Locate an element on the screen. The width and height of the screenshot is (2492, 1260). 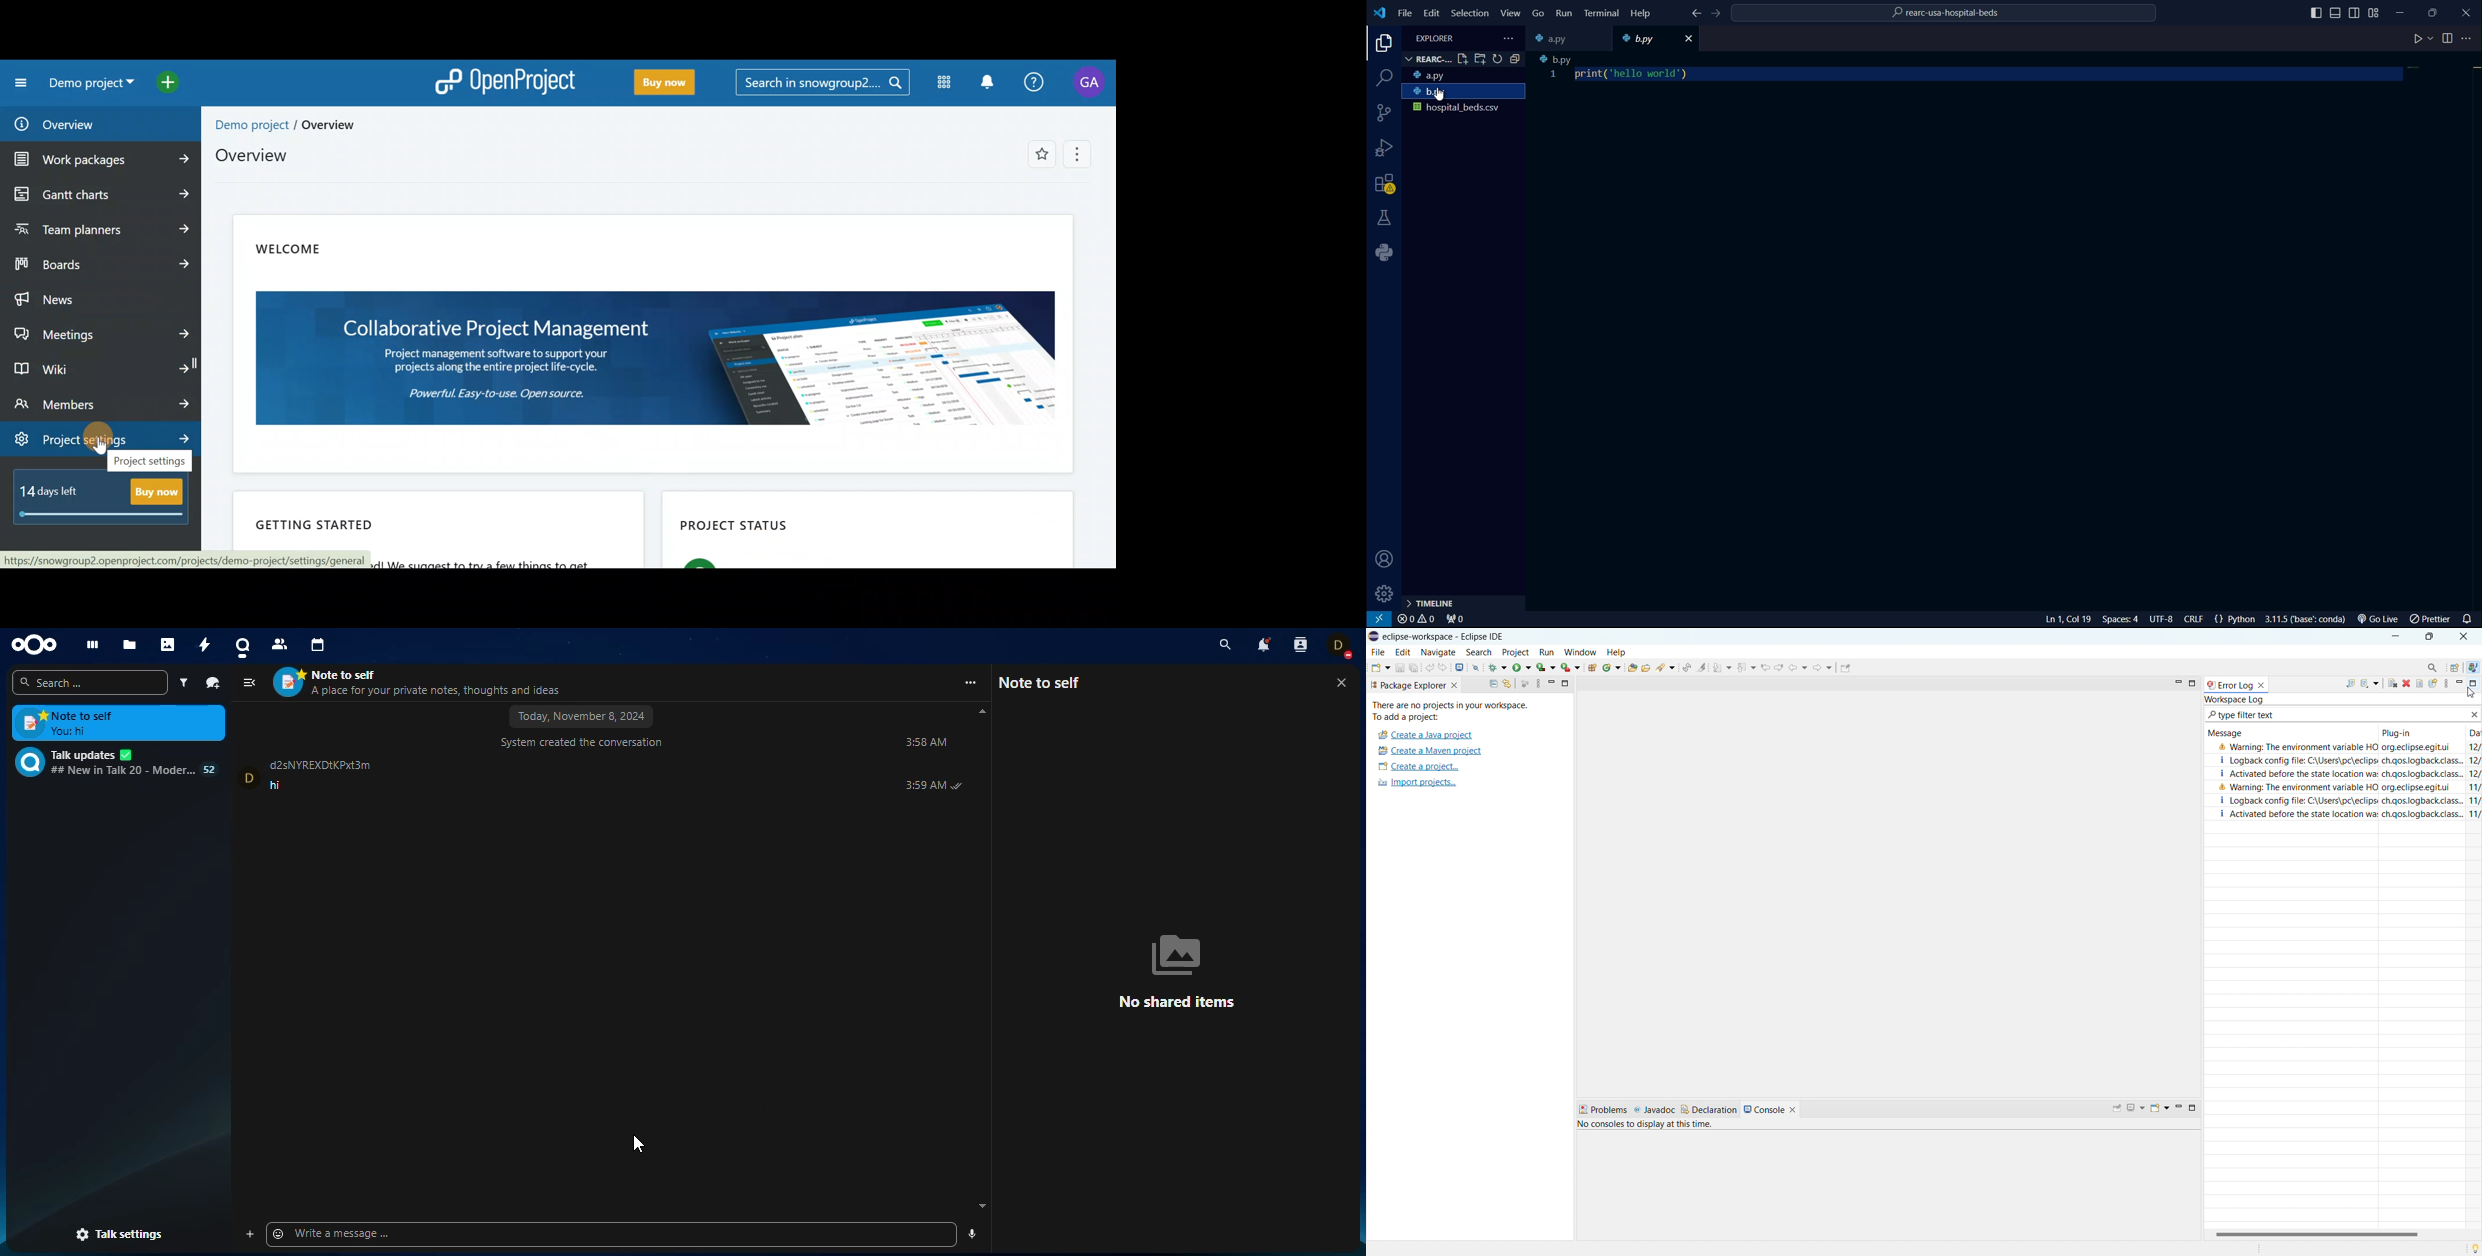
UTF-8 is located at coordinates (2163, 619).